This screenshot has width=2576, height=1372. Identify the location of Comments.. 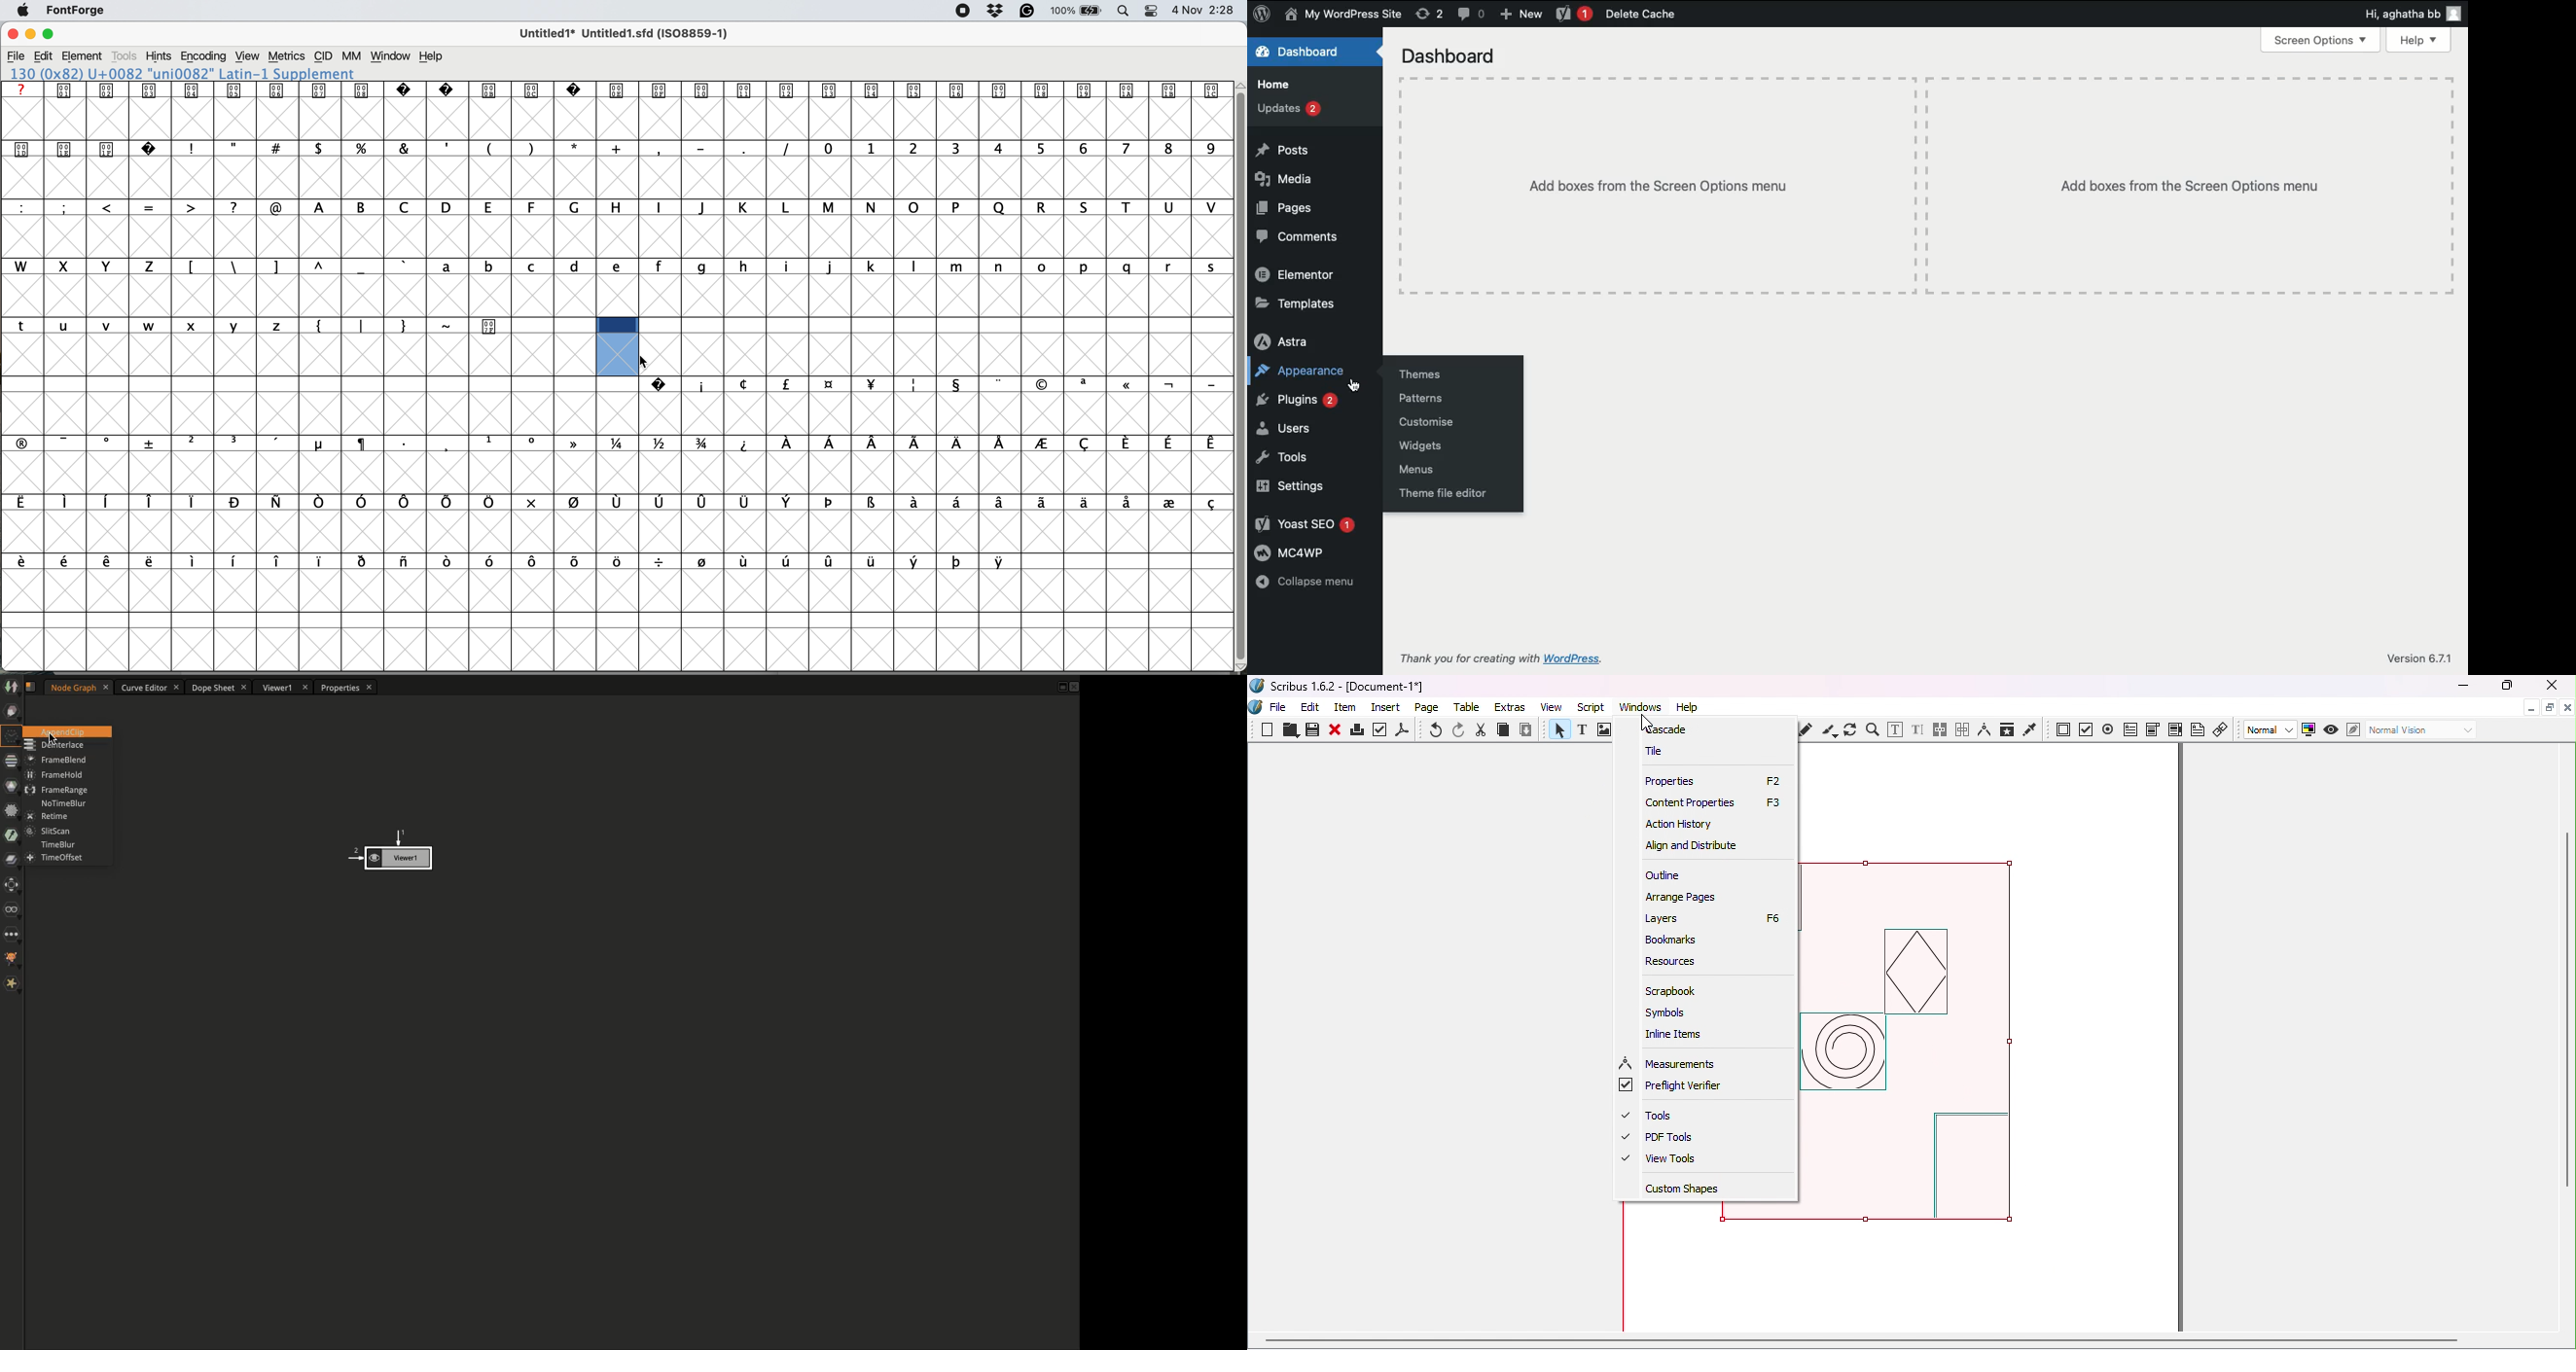
(1308, 240).